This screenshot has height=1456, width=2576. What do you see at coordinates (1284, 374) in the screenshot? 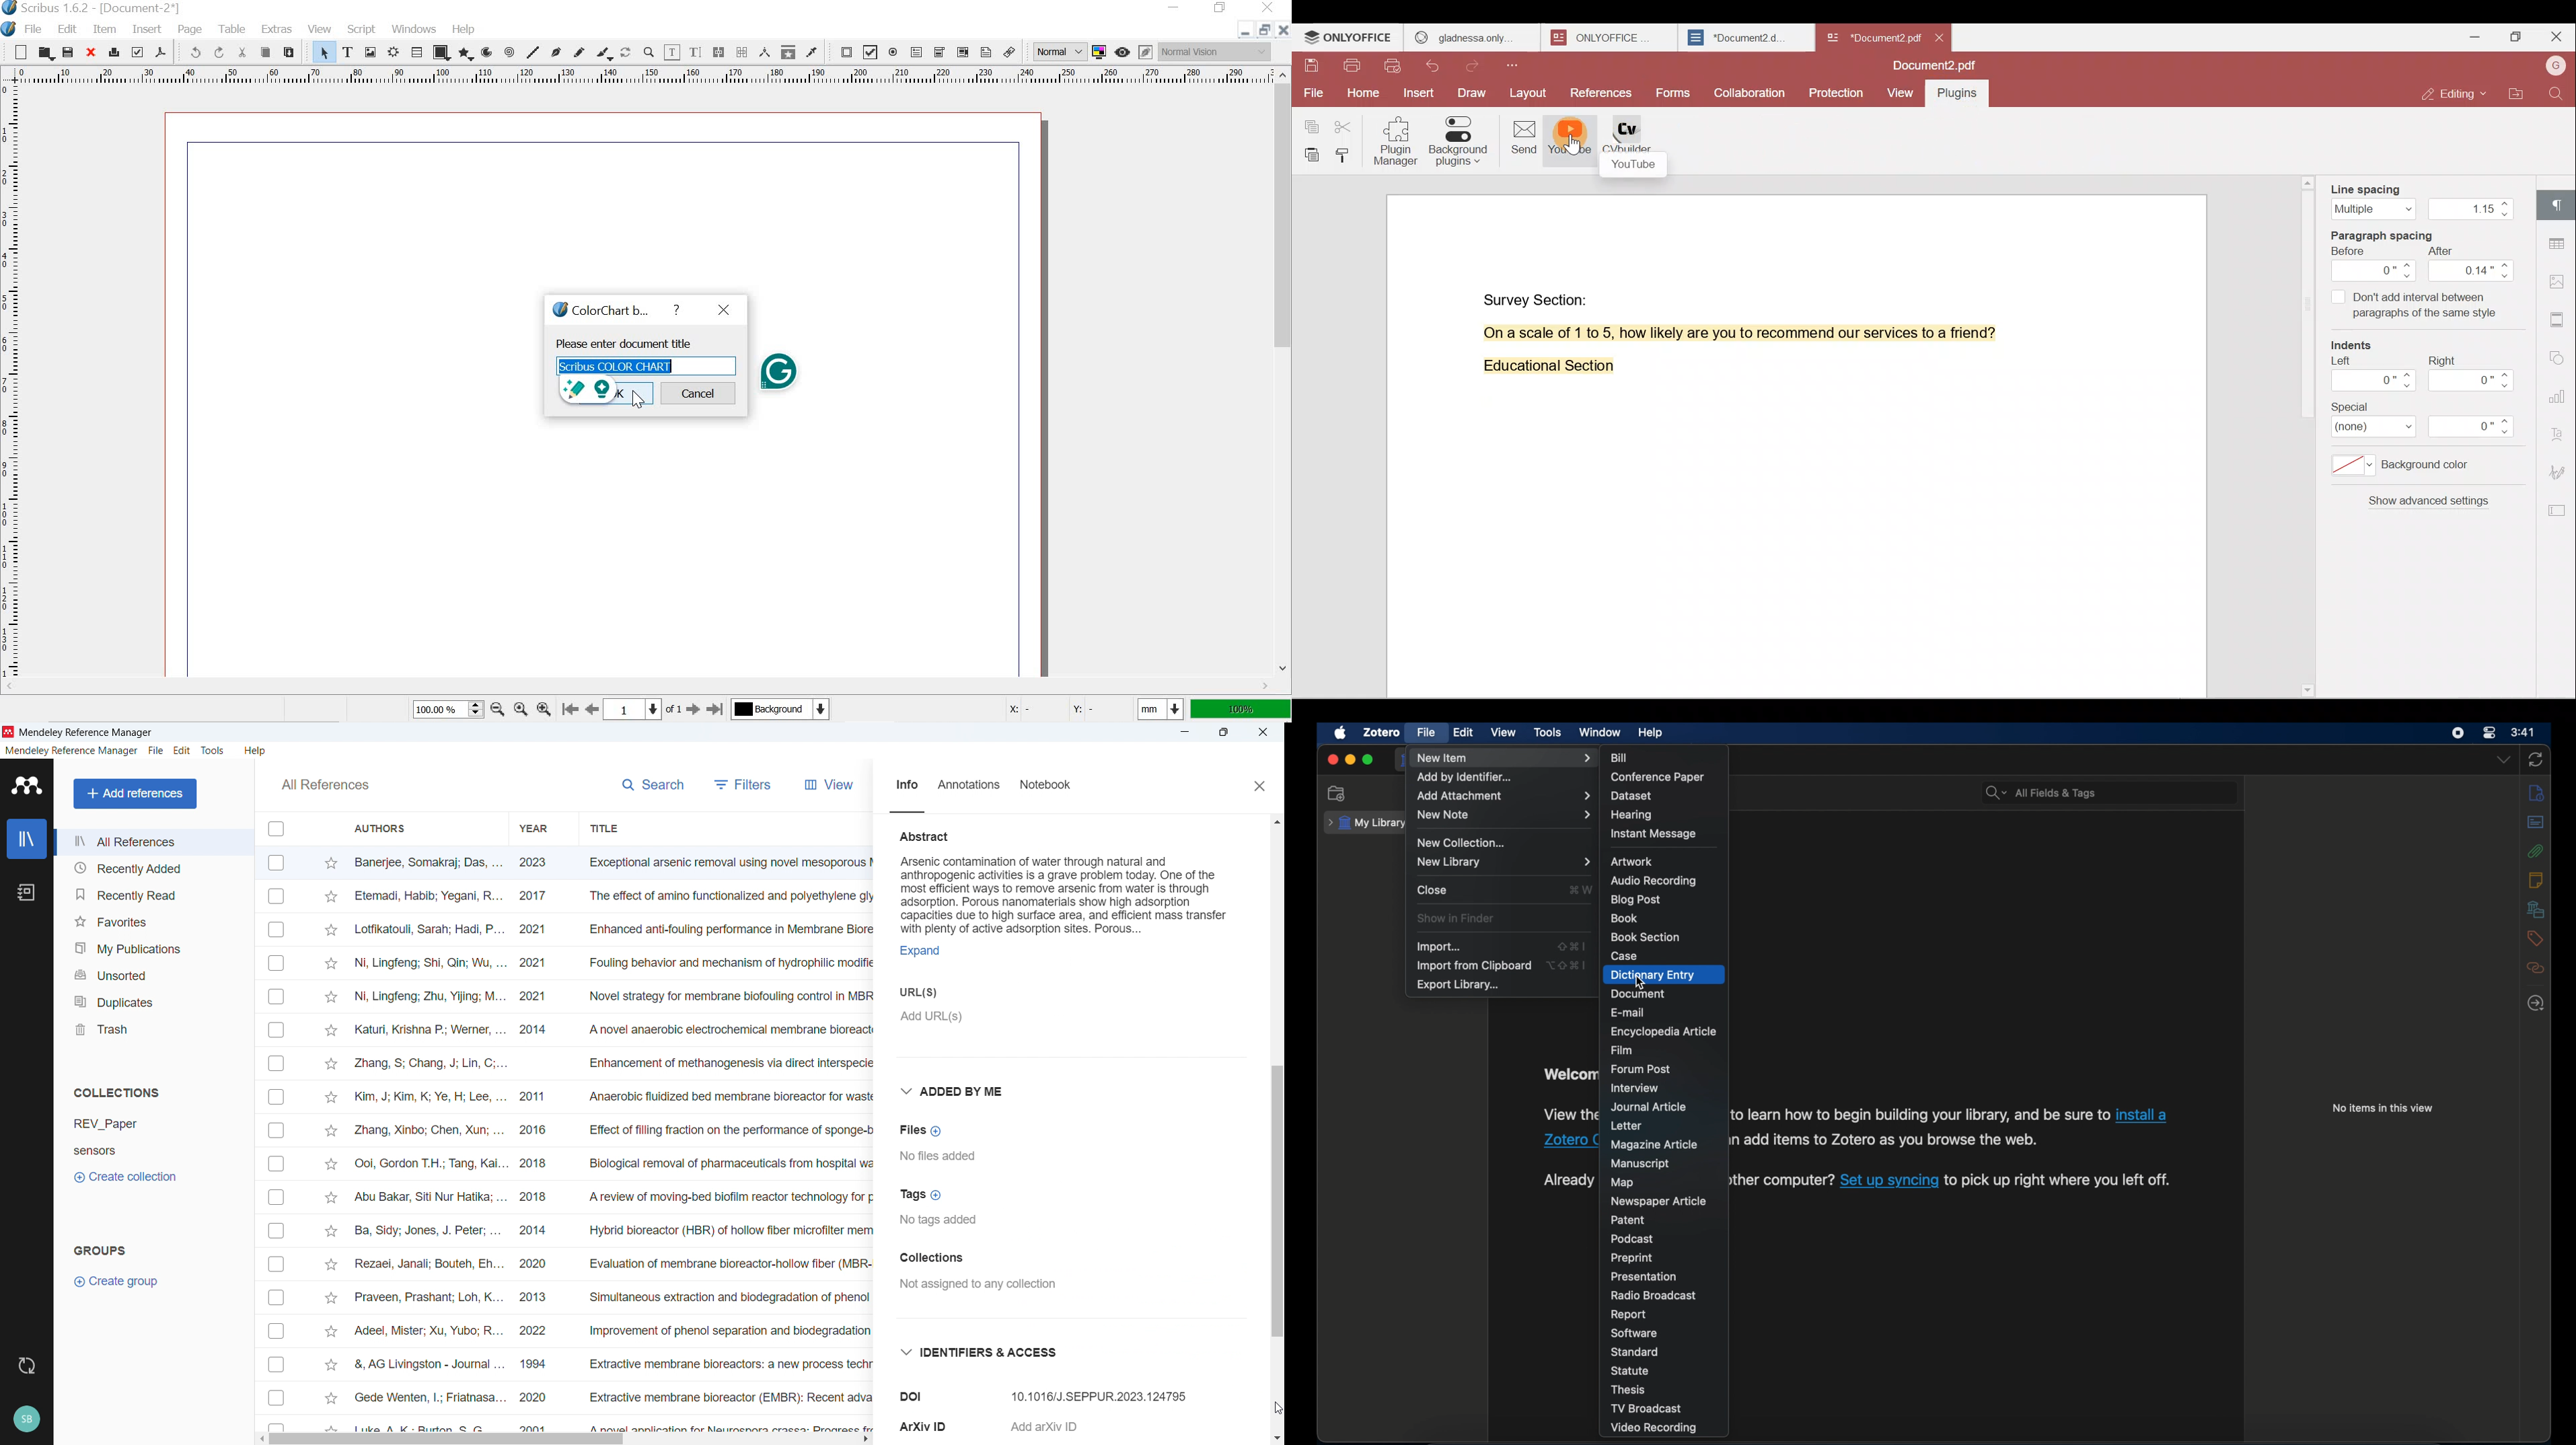
I see `scrollbar` at bounding box center [1284, 374].